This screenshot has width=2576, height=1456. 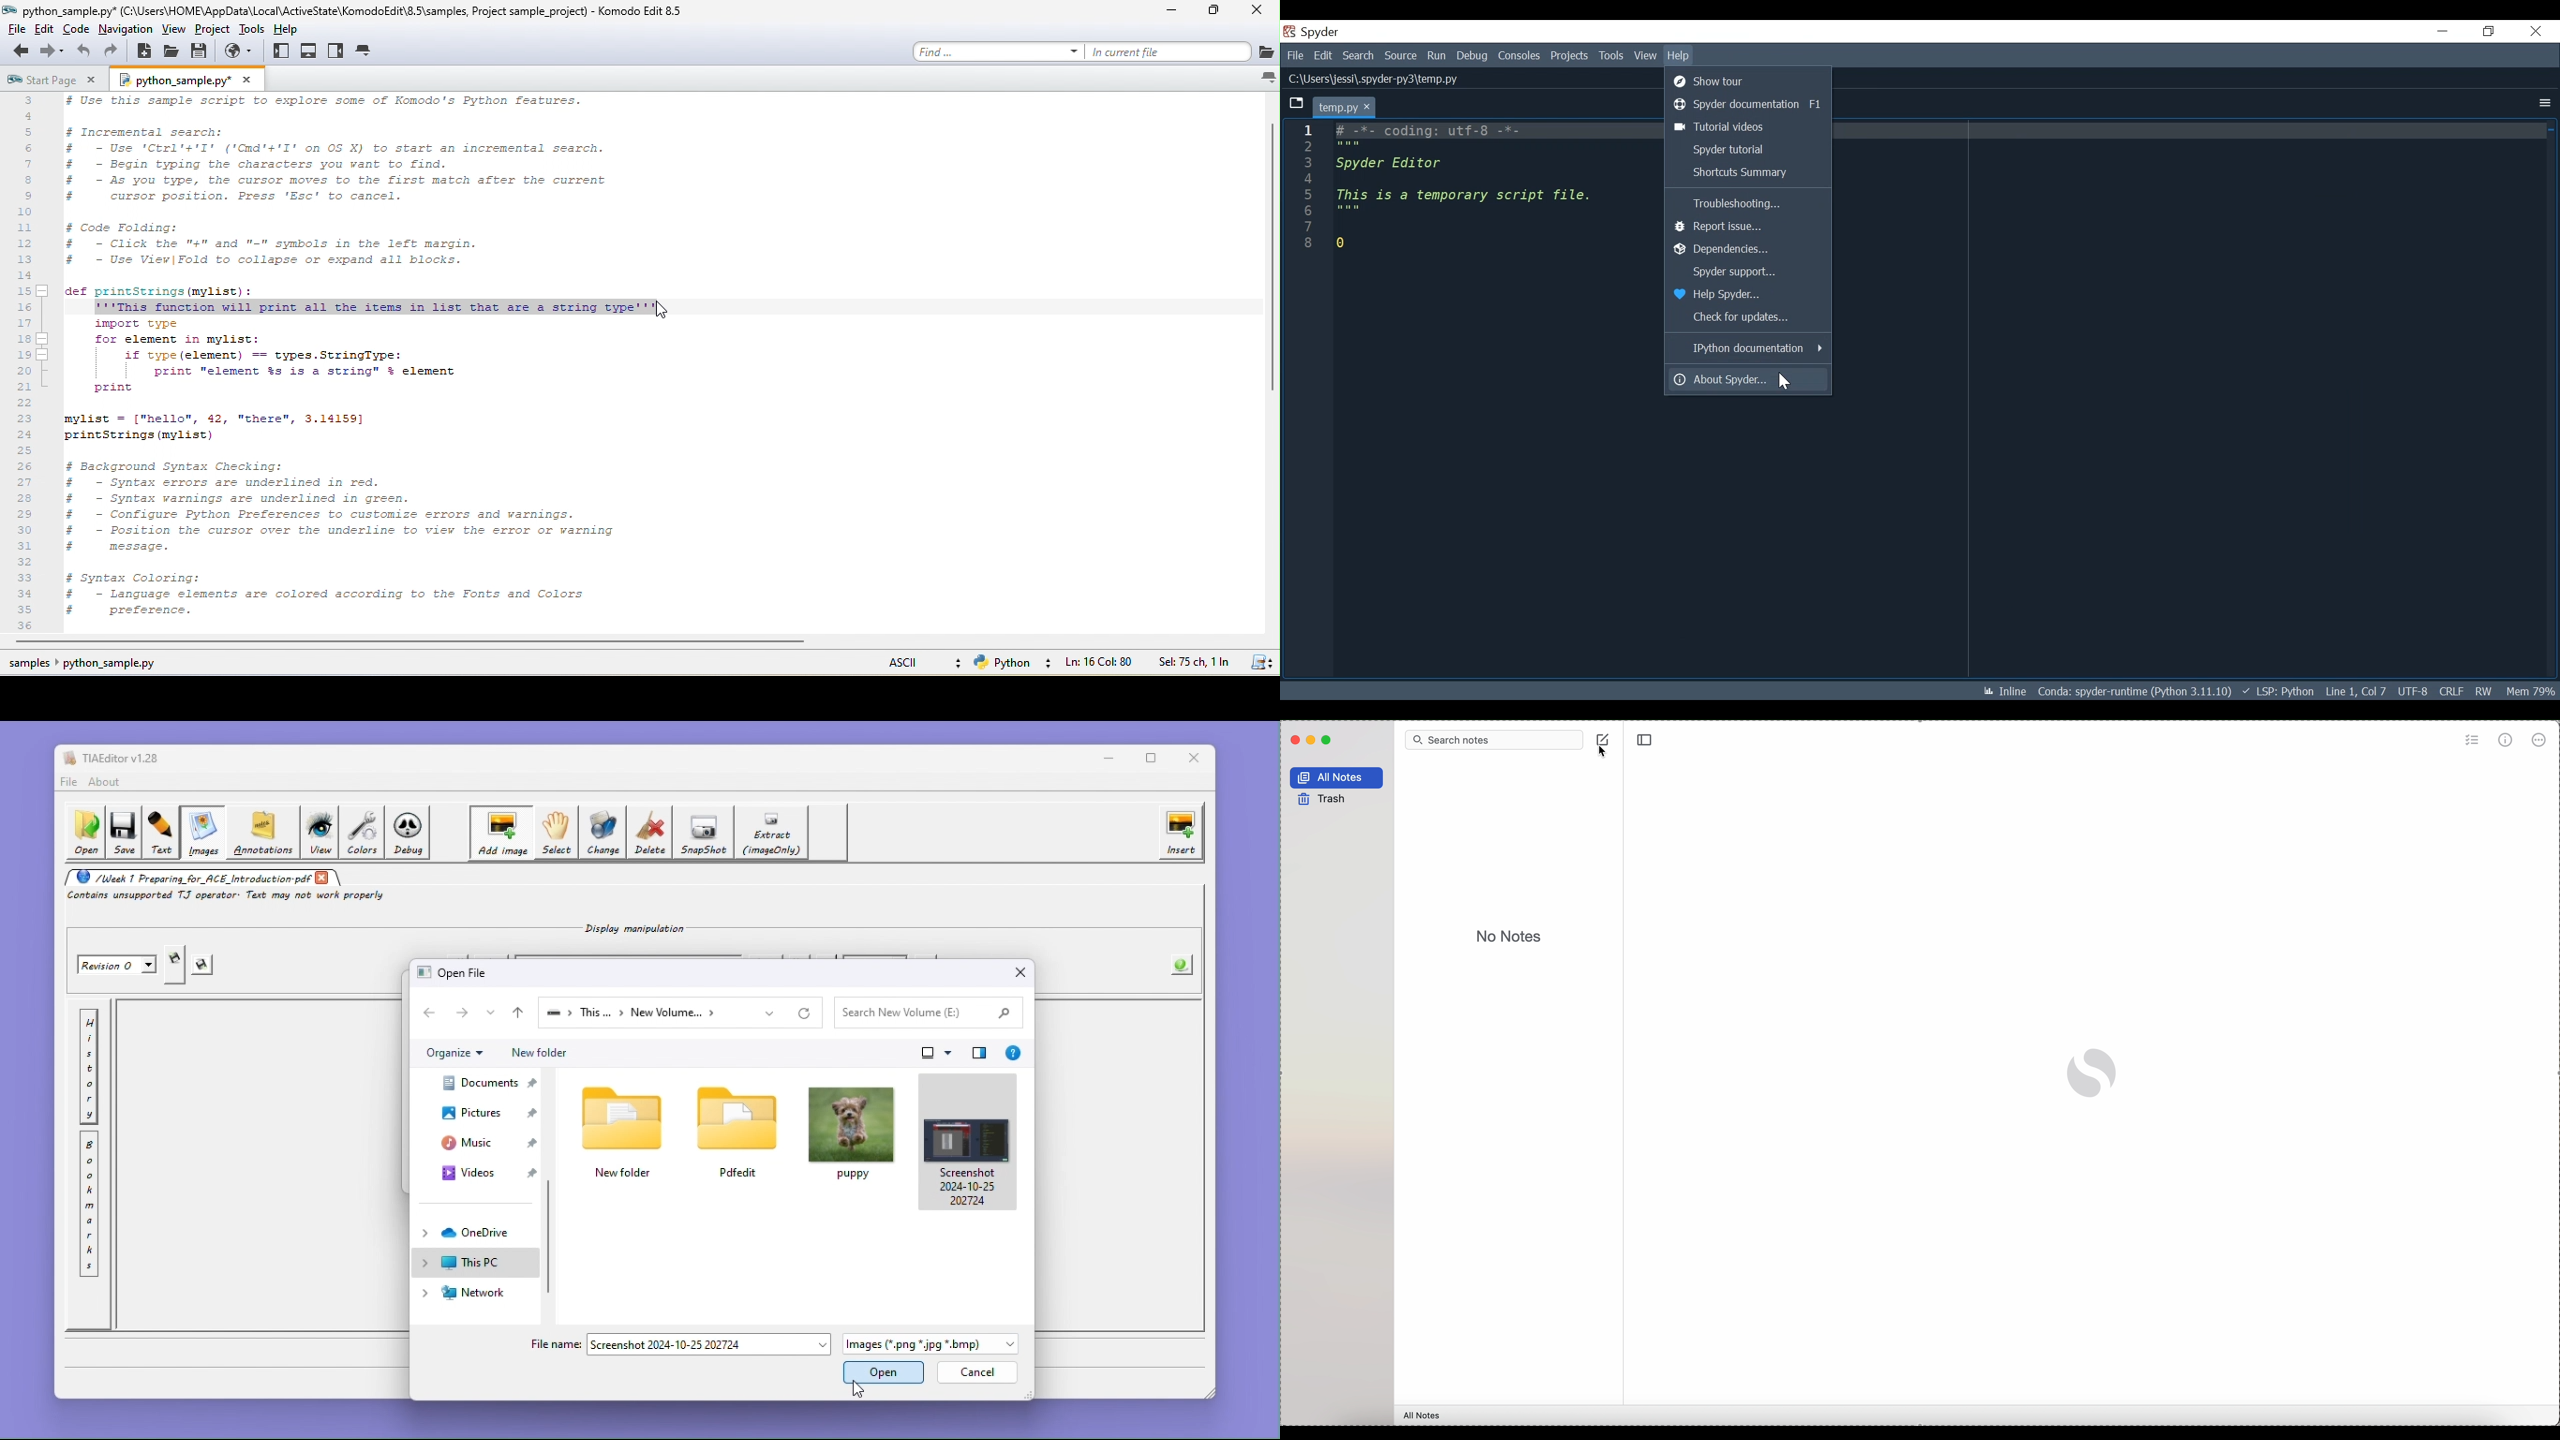 What do you see at coordinates (2489, 31) in the screenshot?
I see `Restore` at bounding box center [2489, 31].